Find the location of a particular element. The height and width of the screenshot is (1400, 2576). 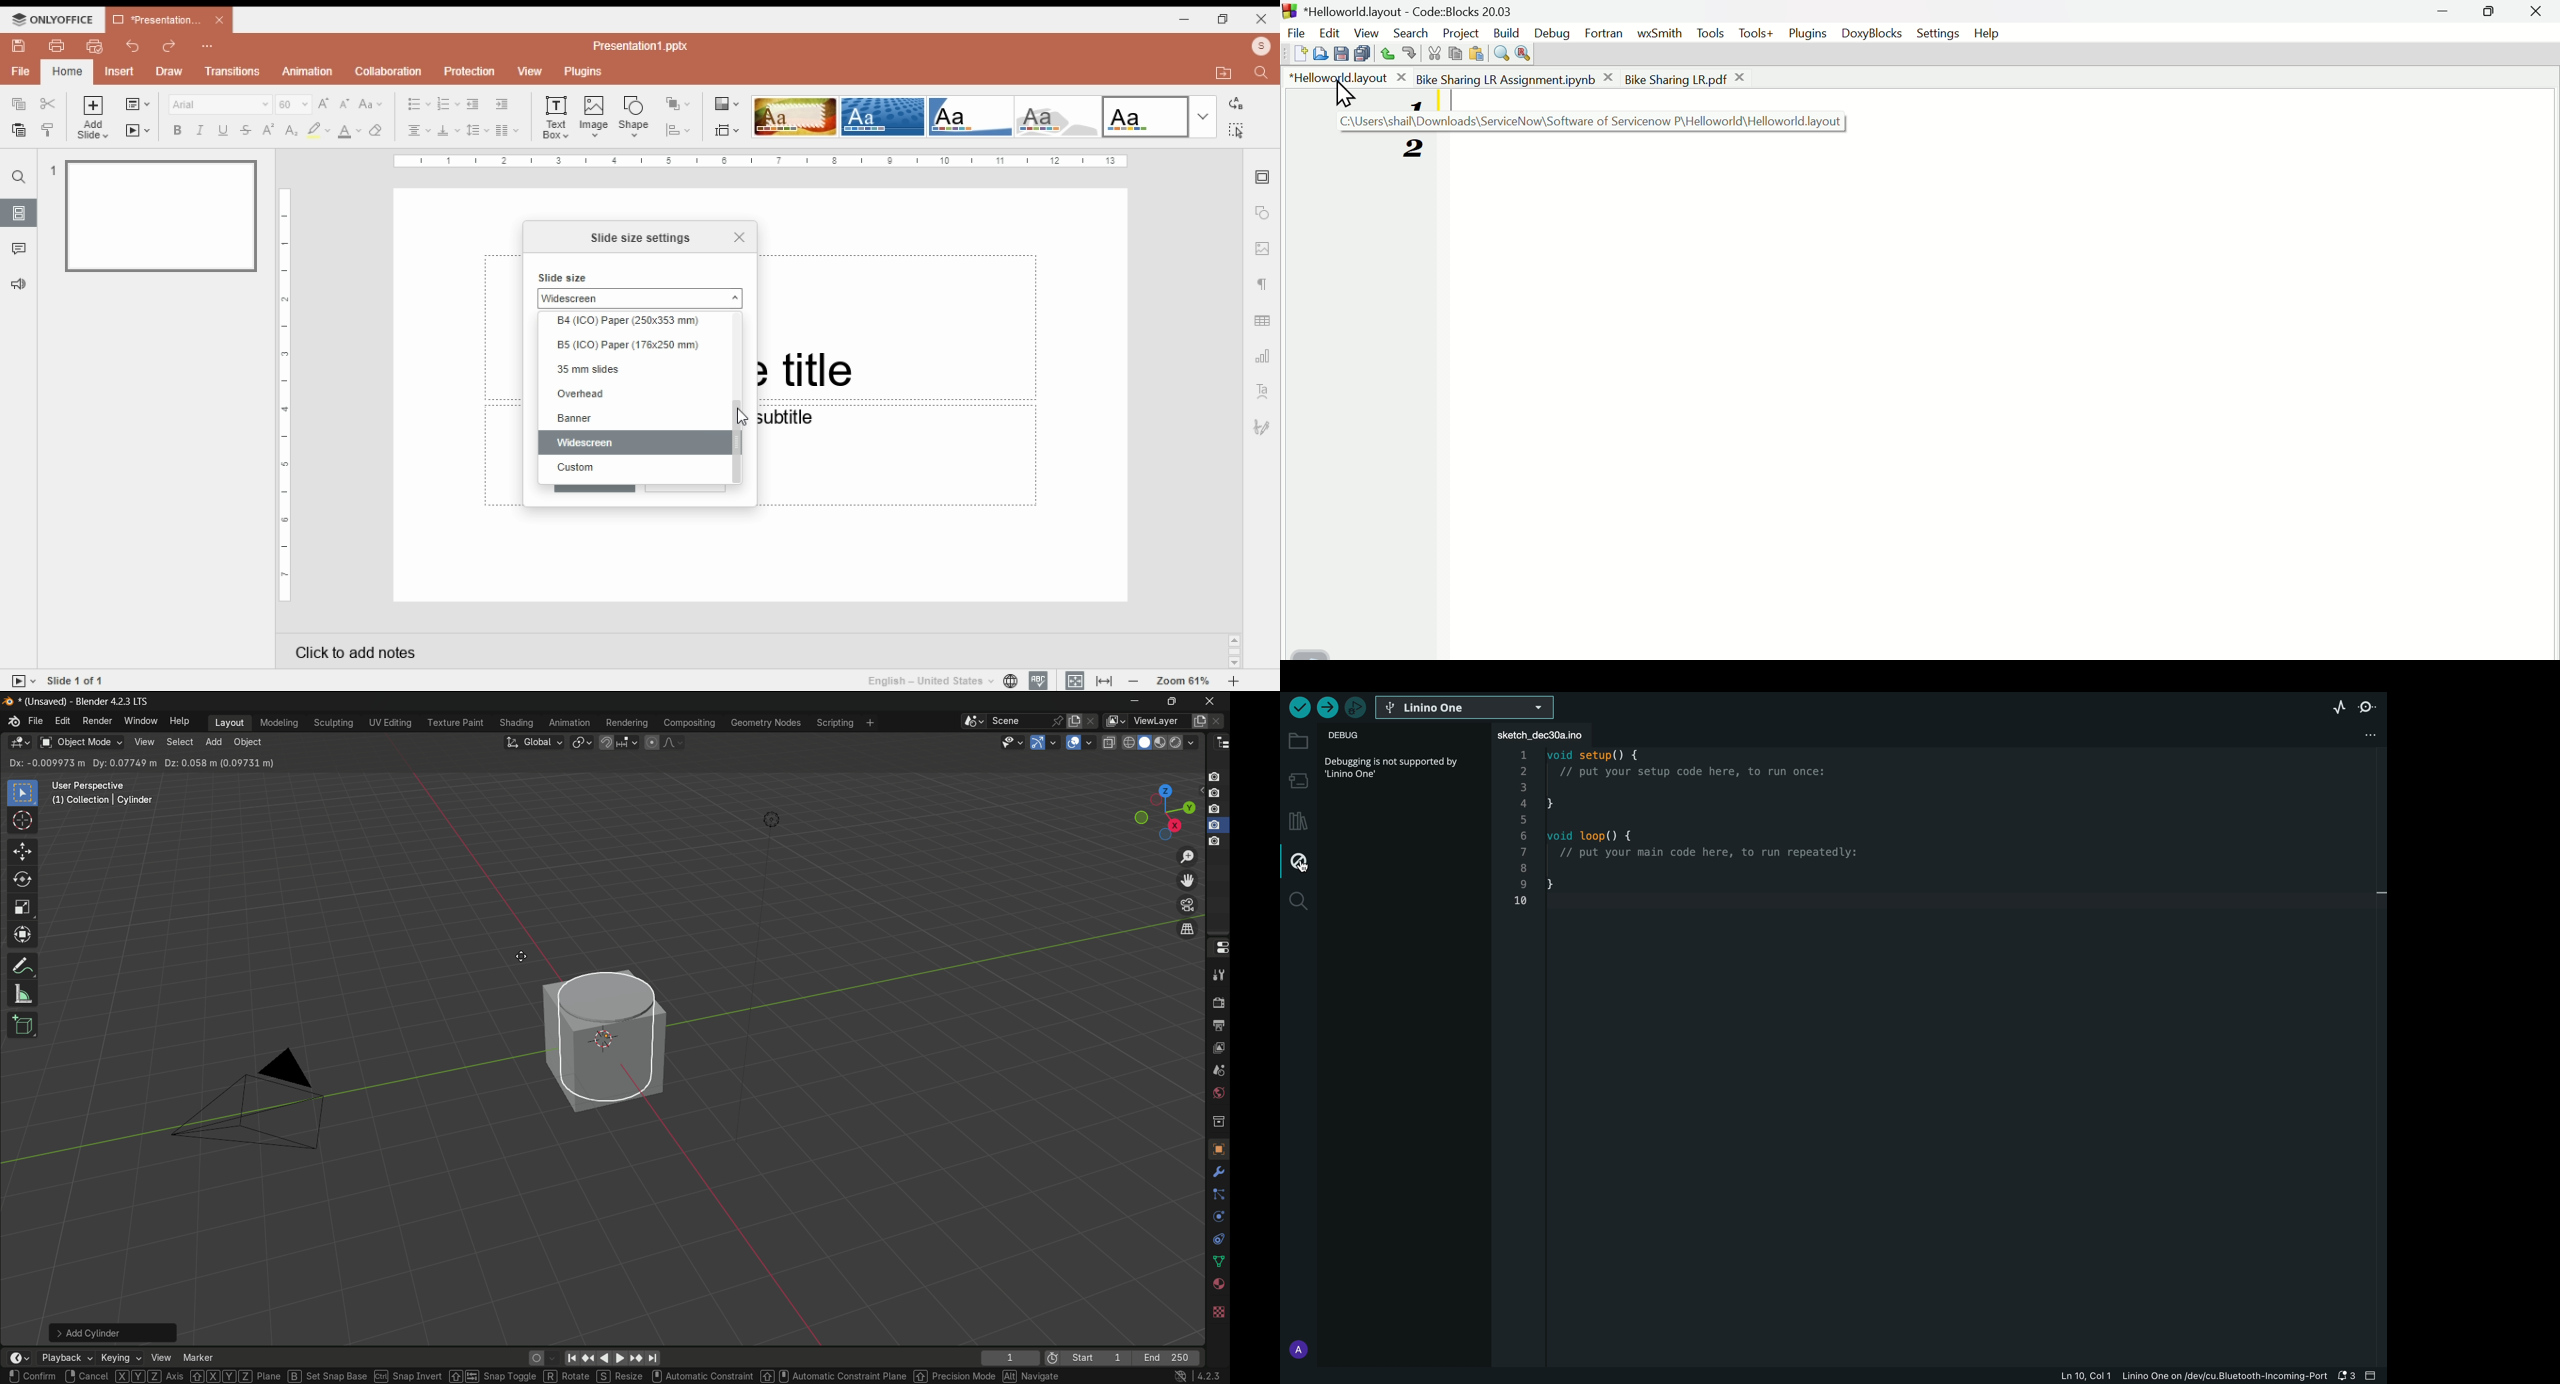

minimize is located at coordinates (1135, 702).